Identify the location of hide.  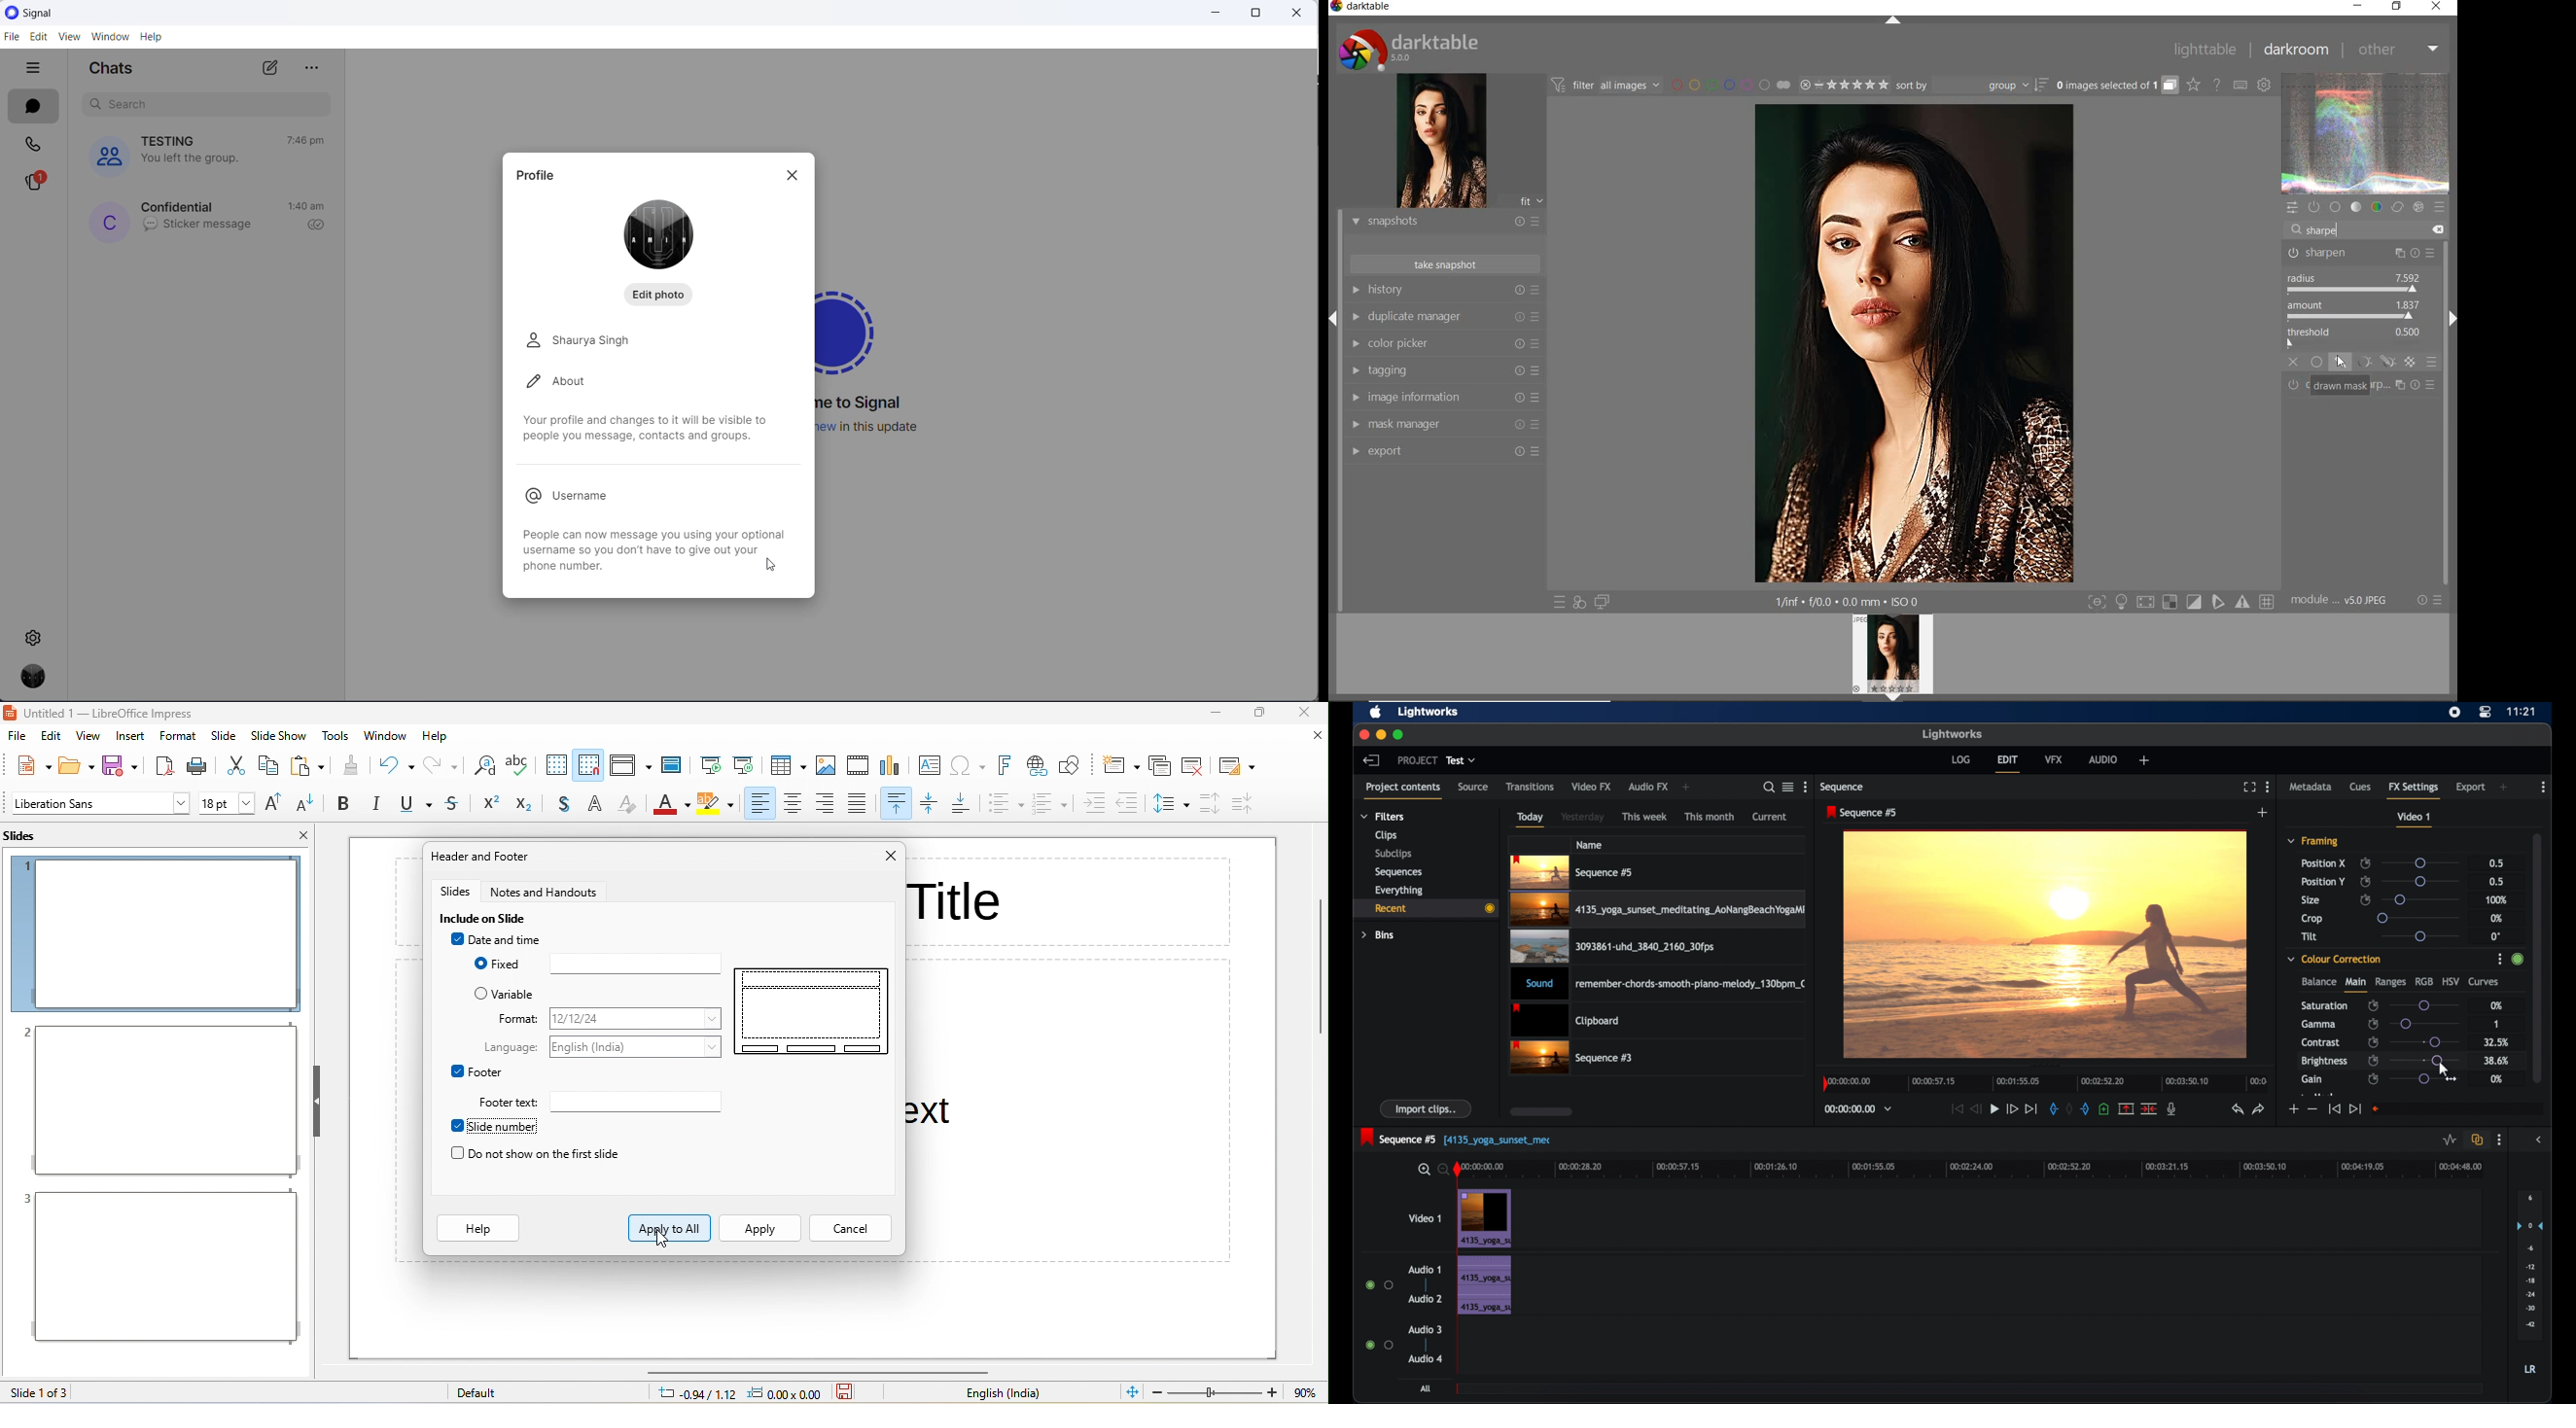
(315, 1101).